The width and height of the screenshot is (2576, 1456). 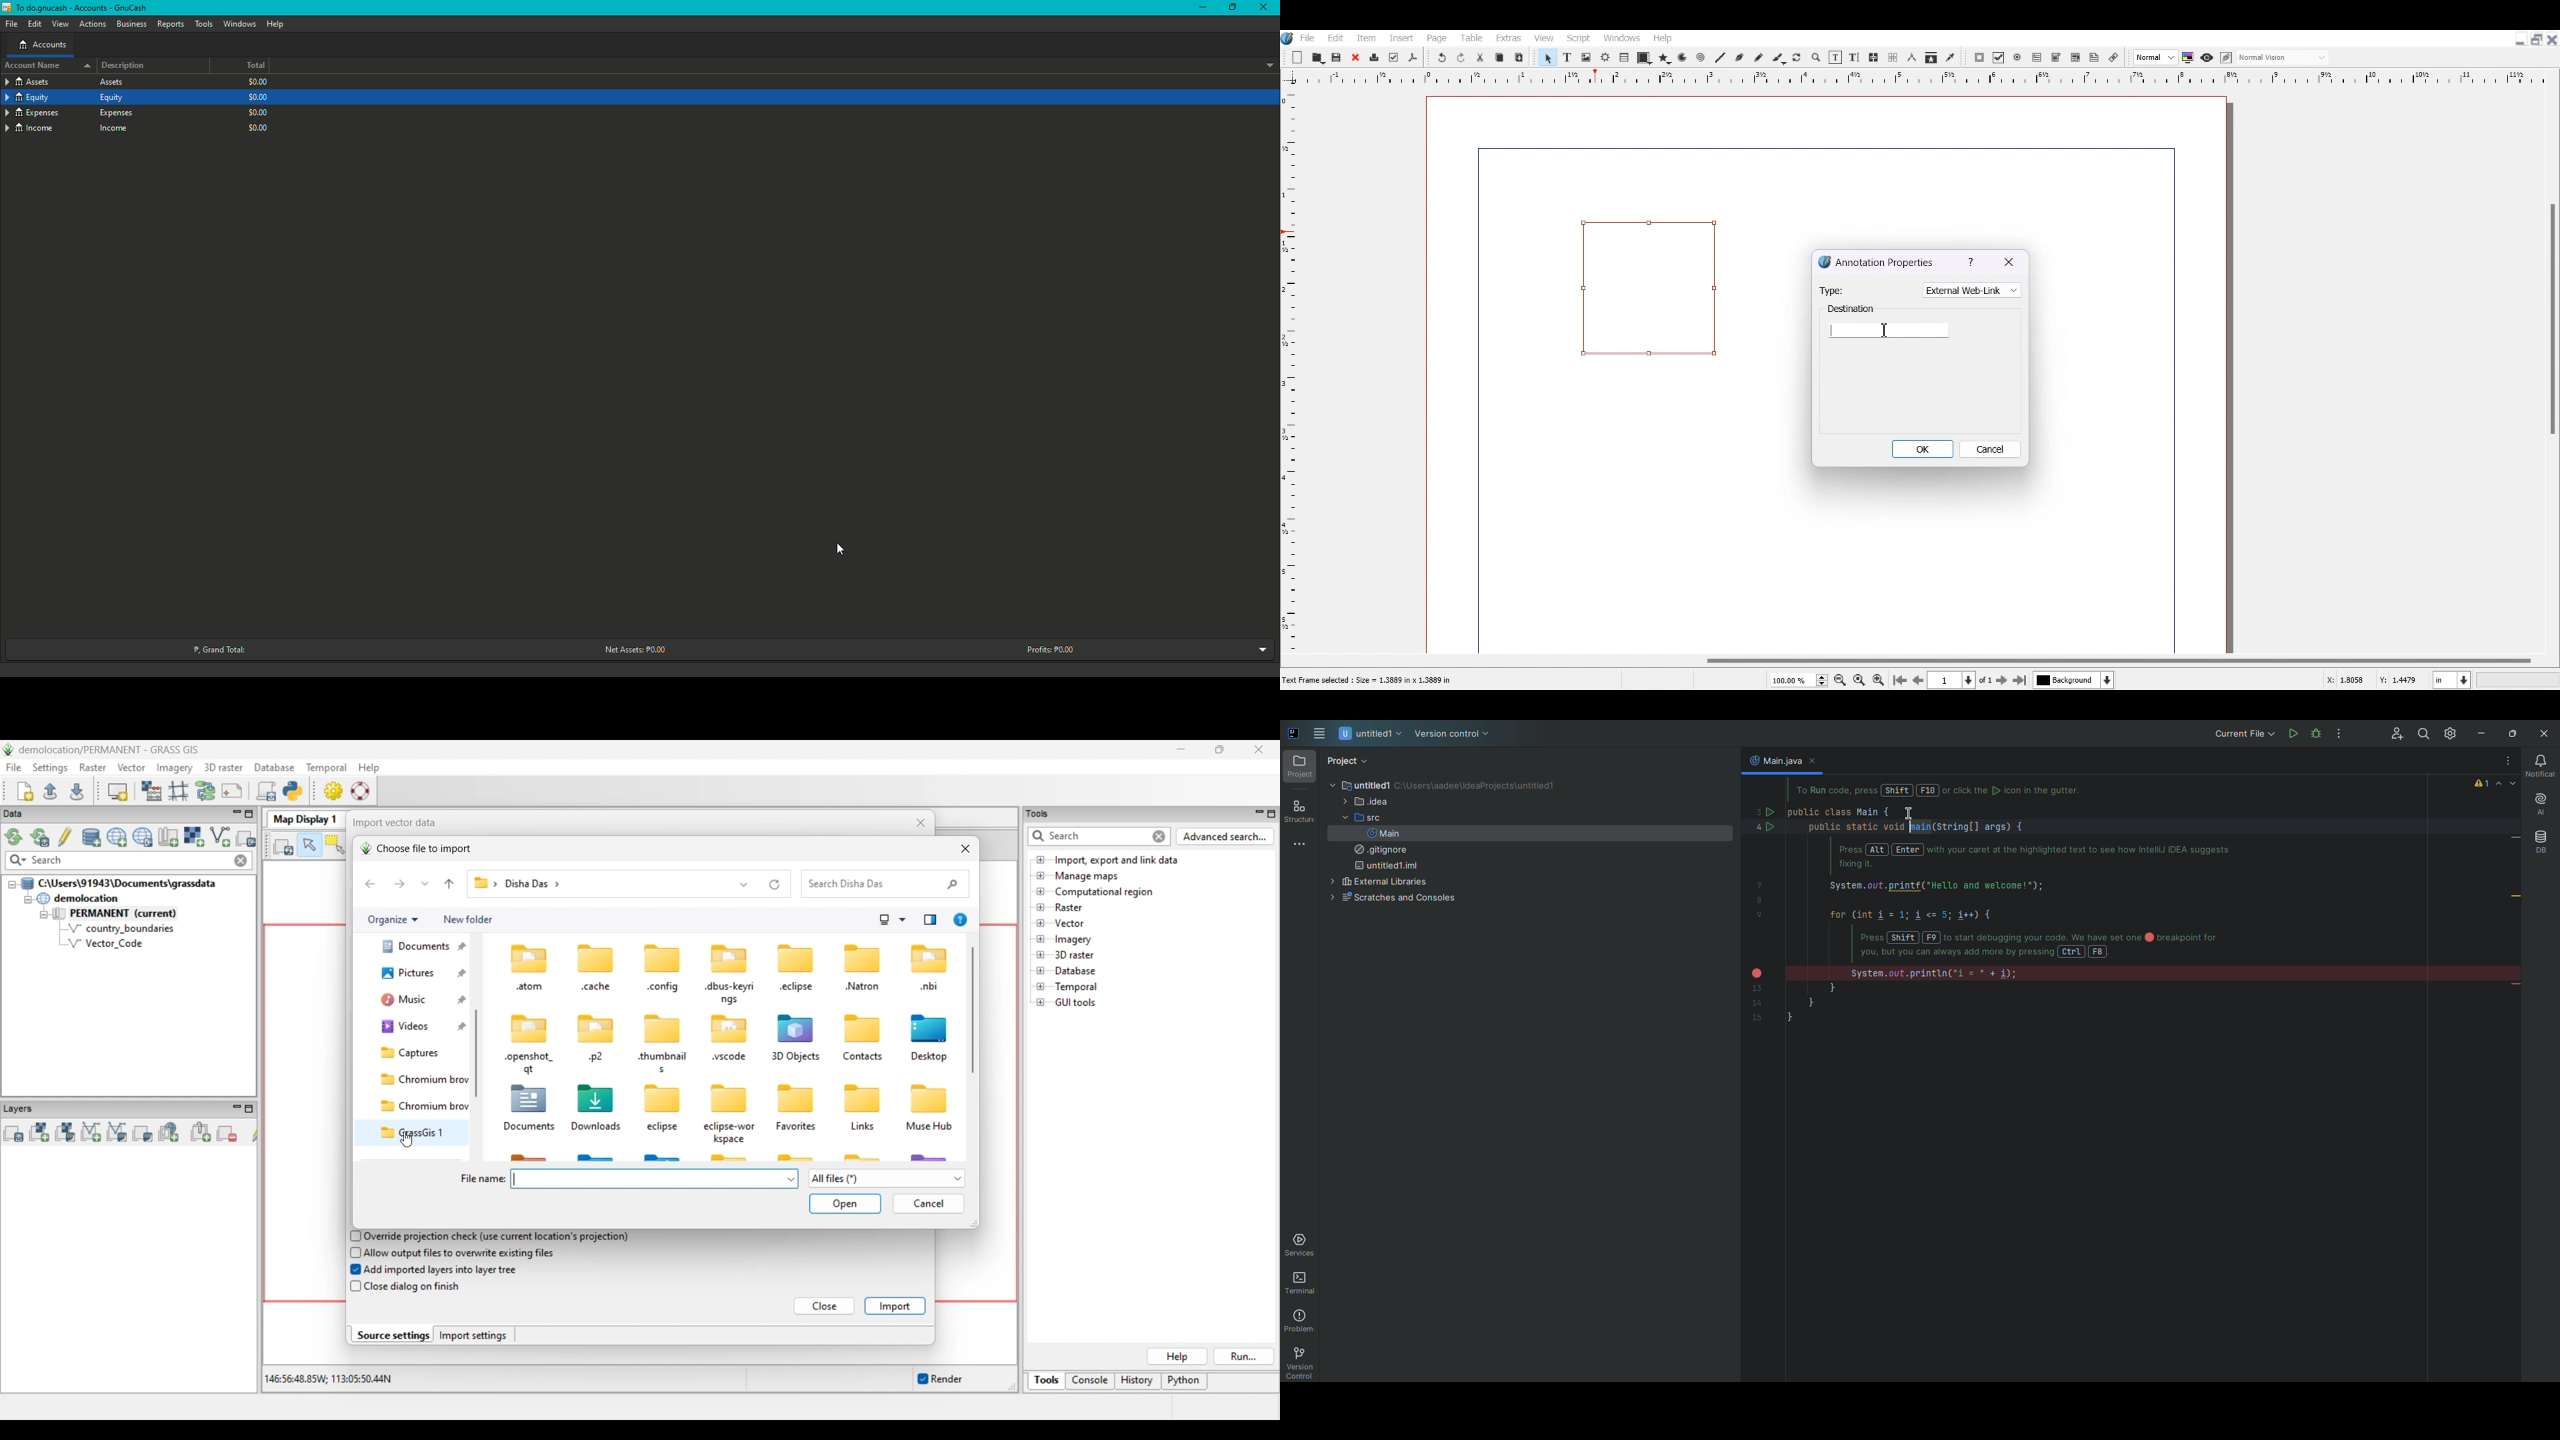 What do you see at coordinates (1264, 8) in the screenshot?
I see `Close` at bounding box center [1264, 8].